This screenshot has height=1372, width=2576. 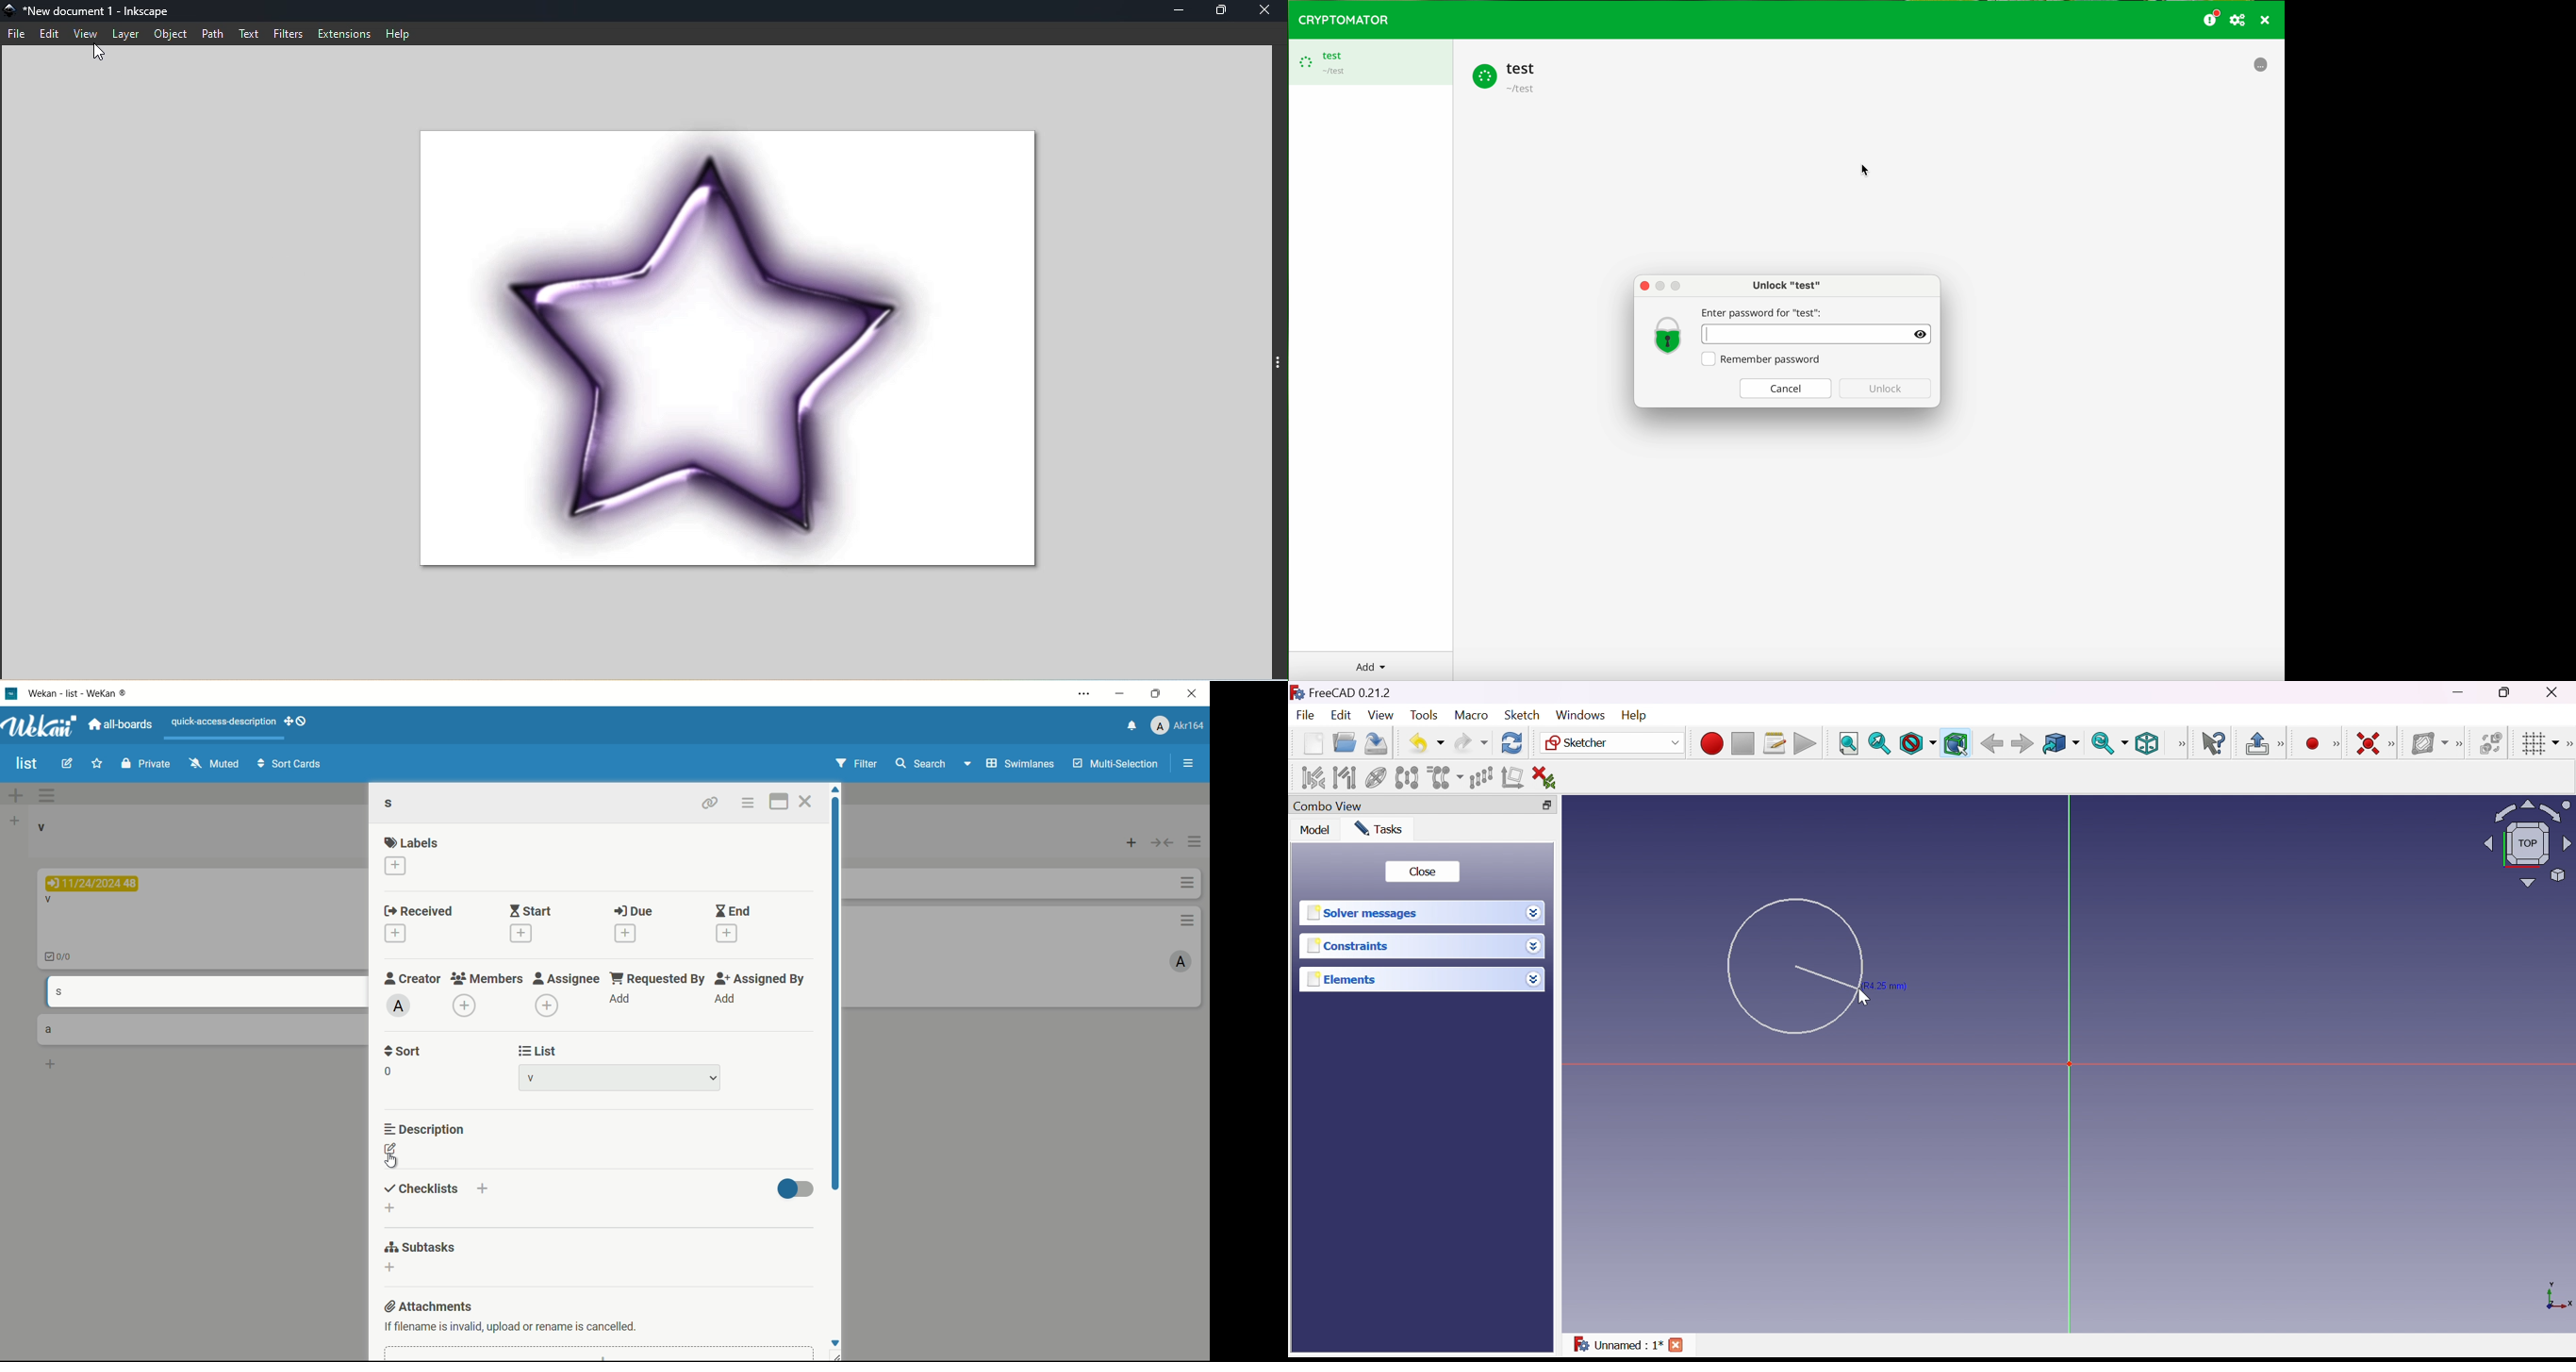 I want to click on View, so click(x=1380, y=715).